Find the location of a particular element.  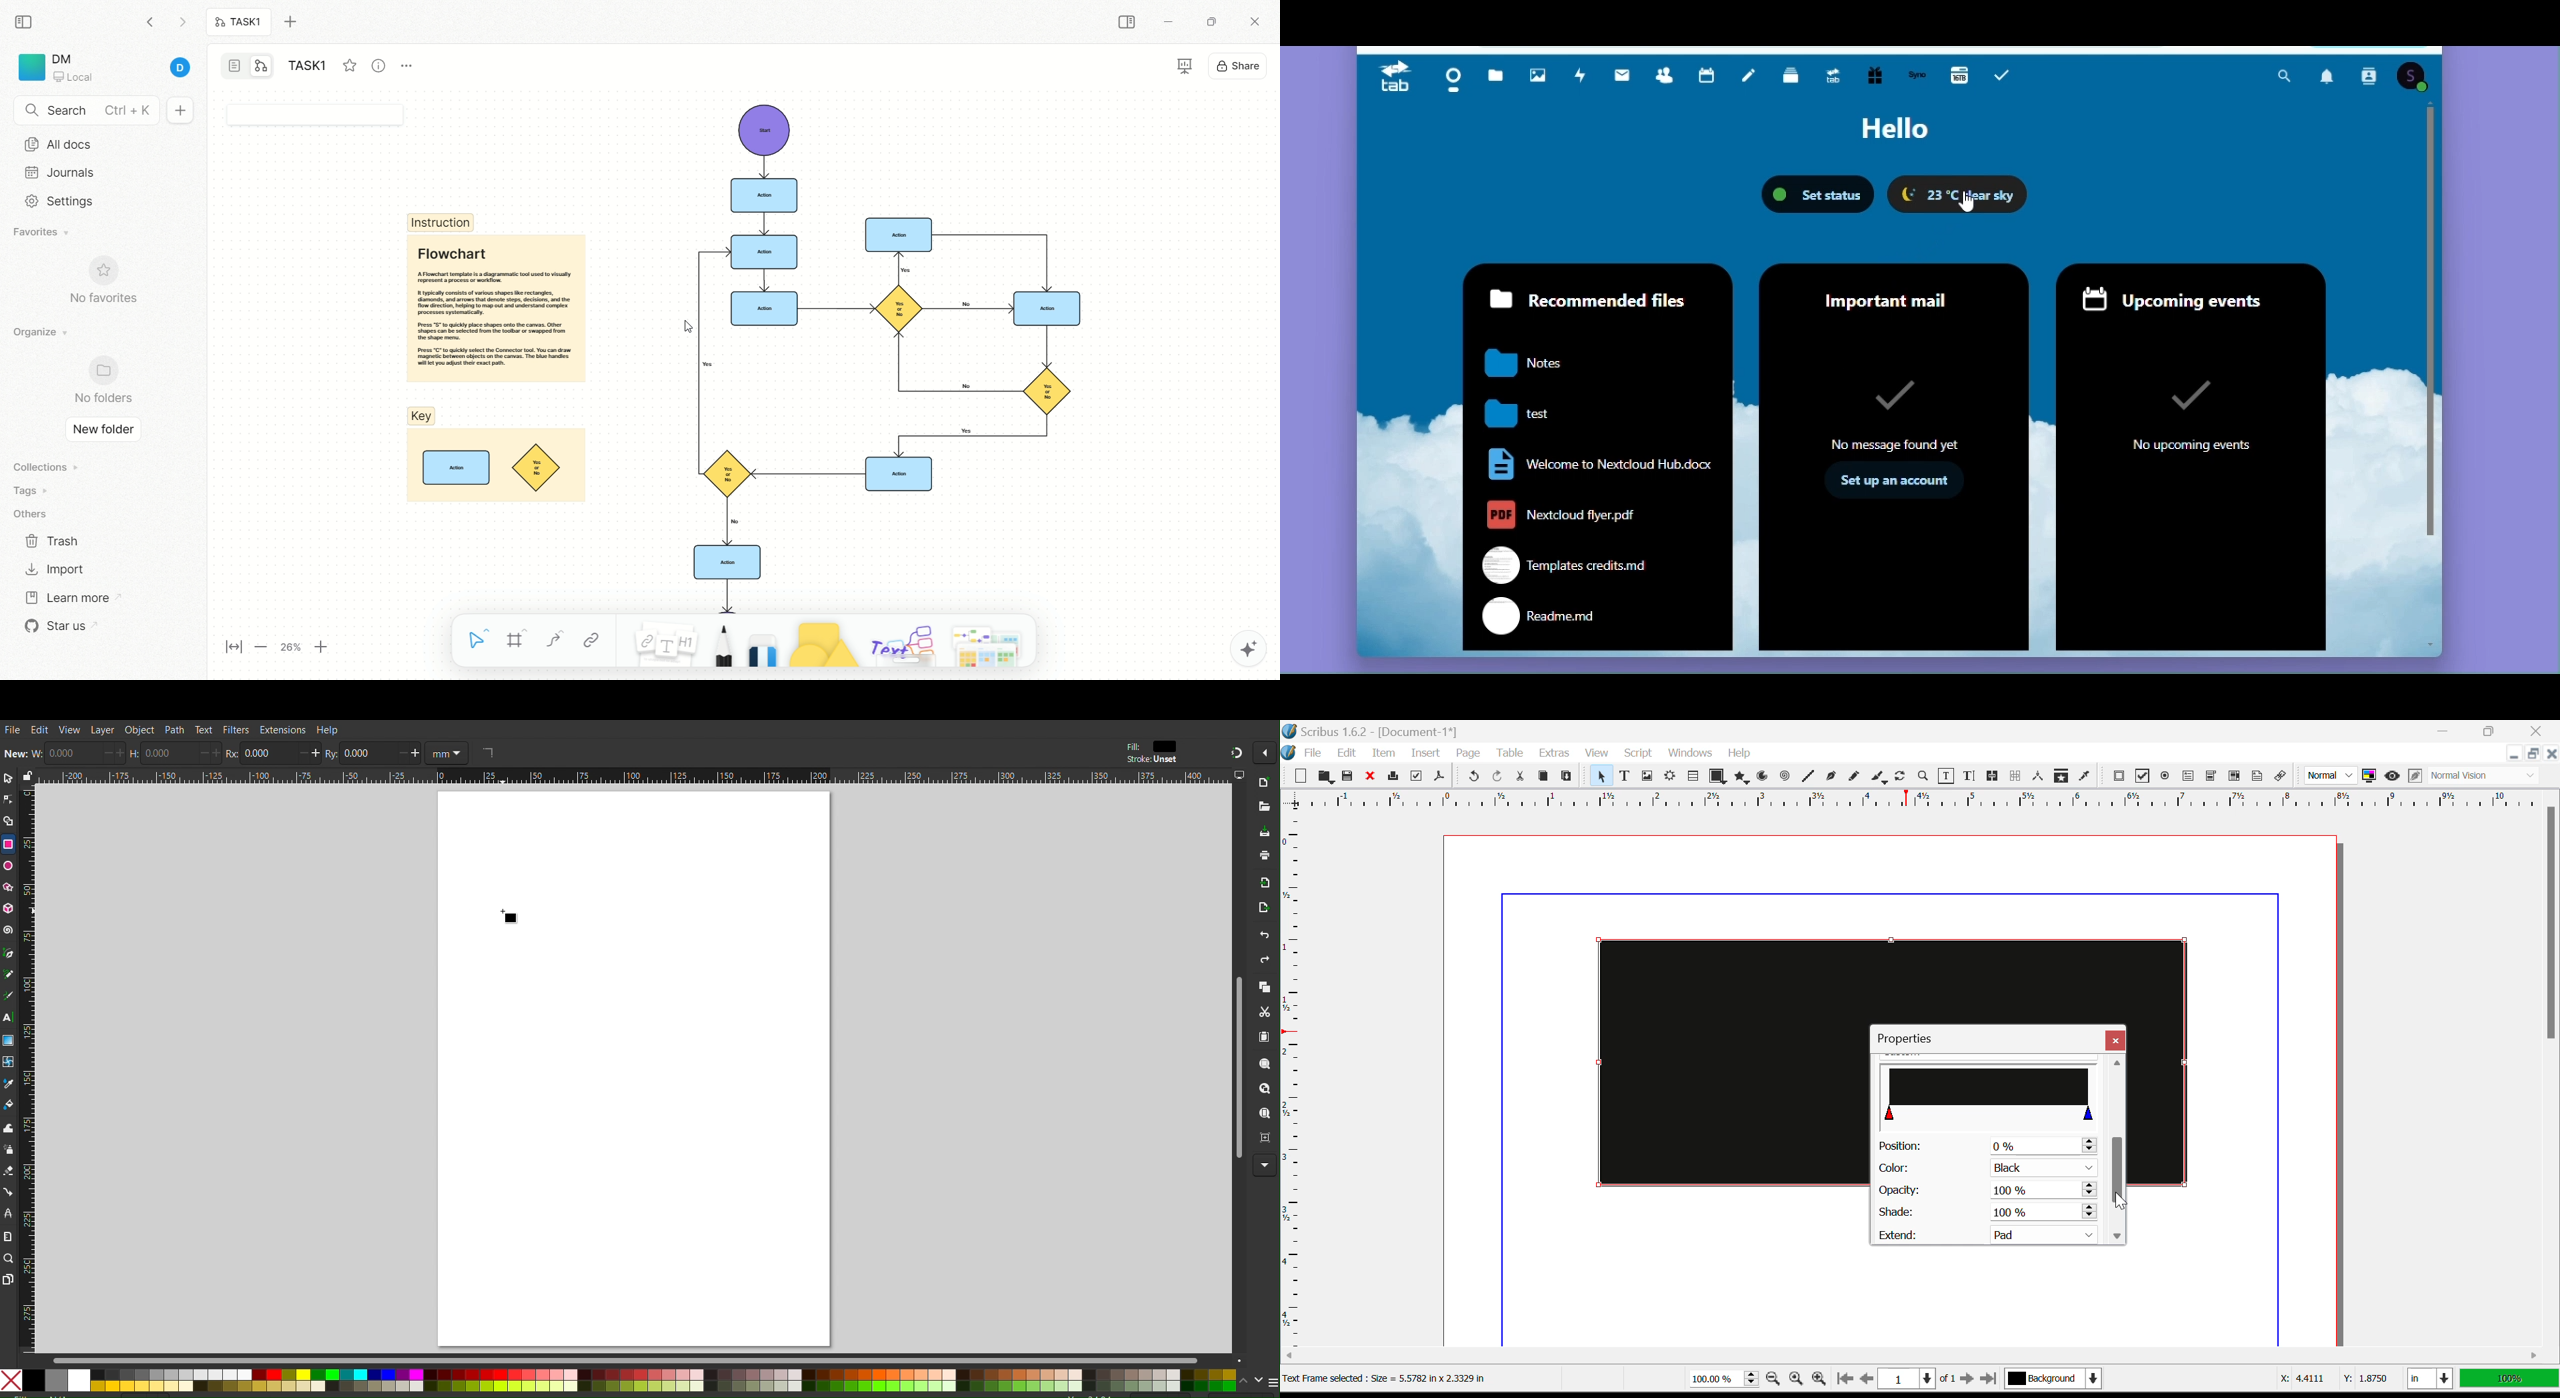

account details is located at coordinates (125, 69).